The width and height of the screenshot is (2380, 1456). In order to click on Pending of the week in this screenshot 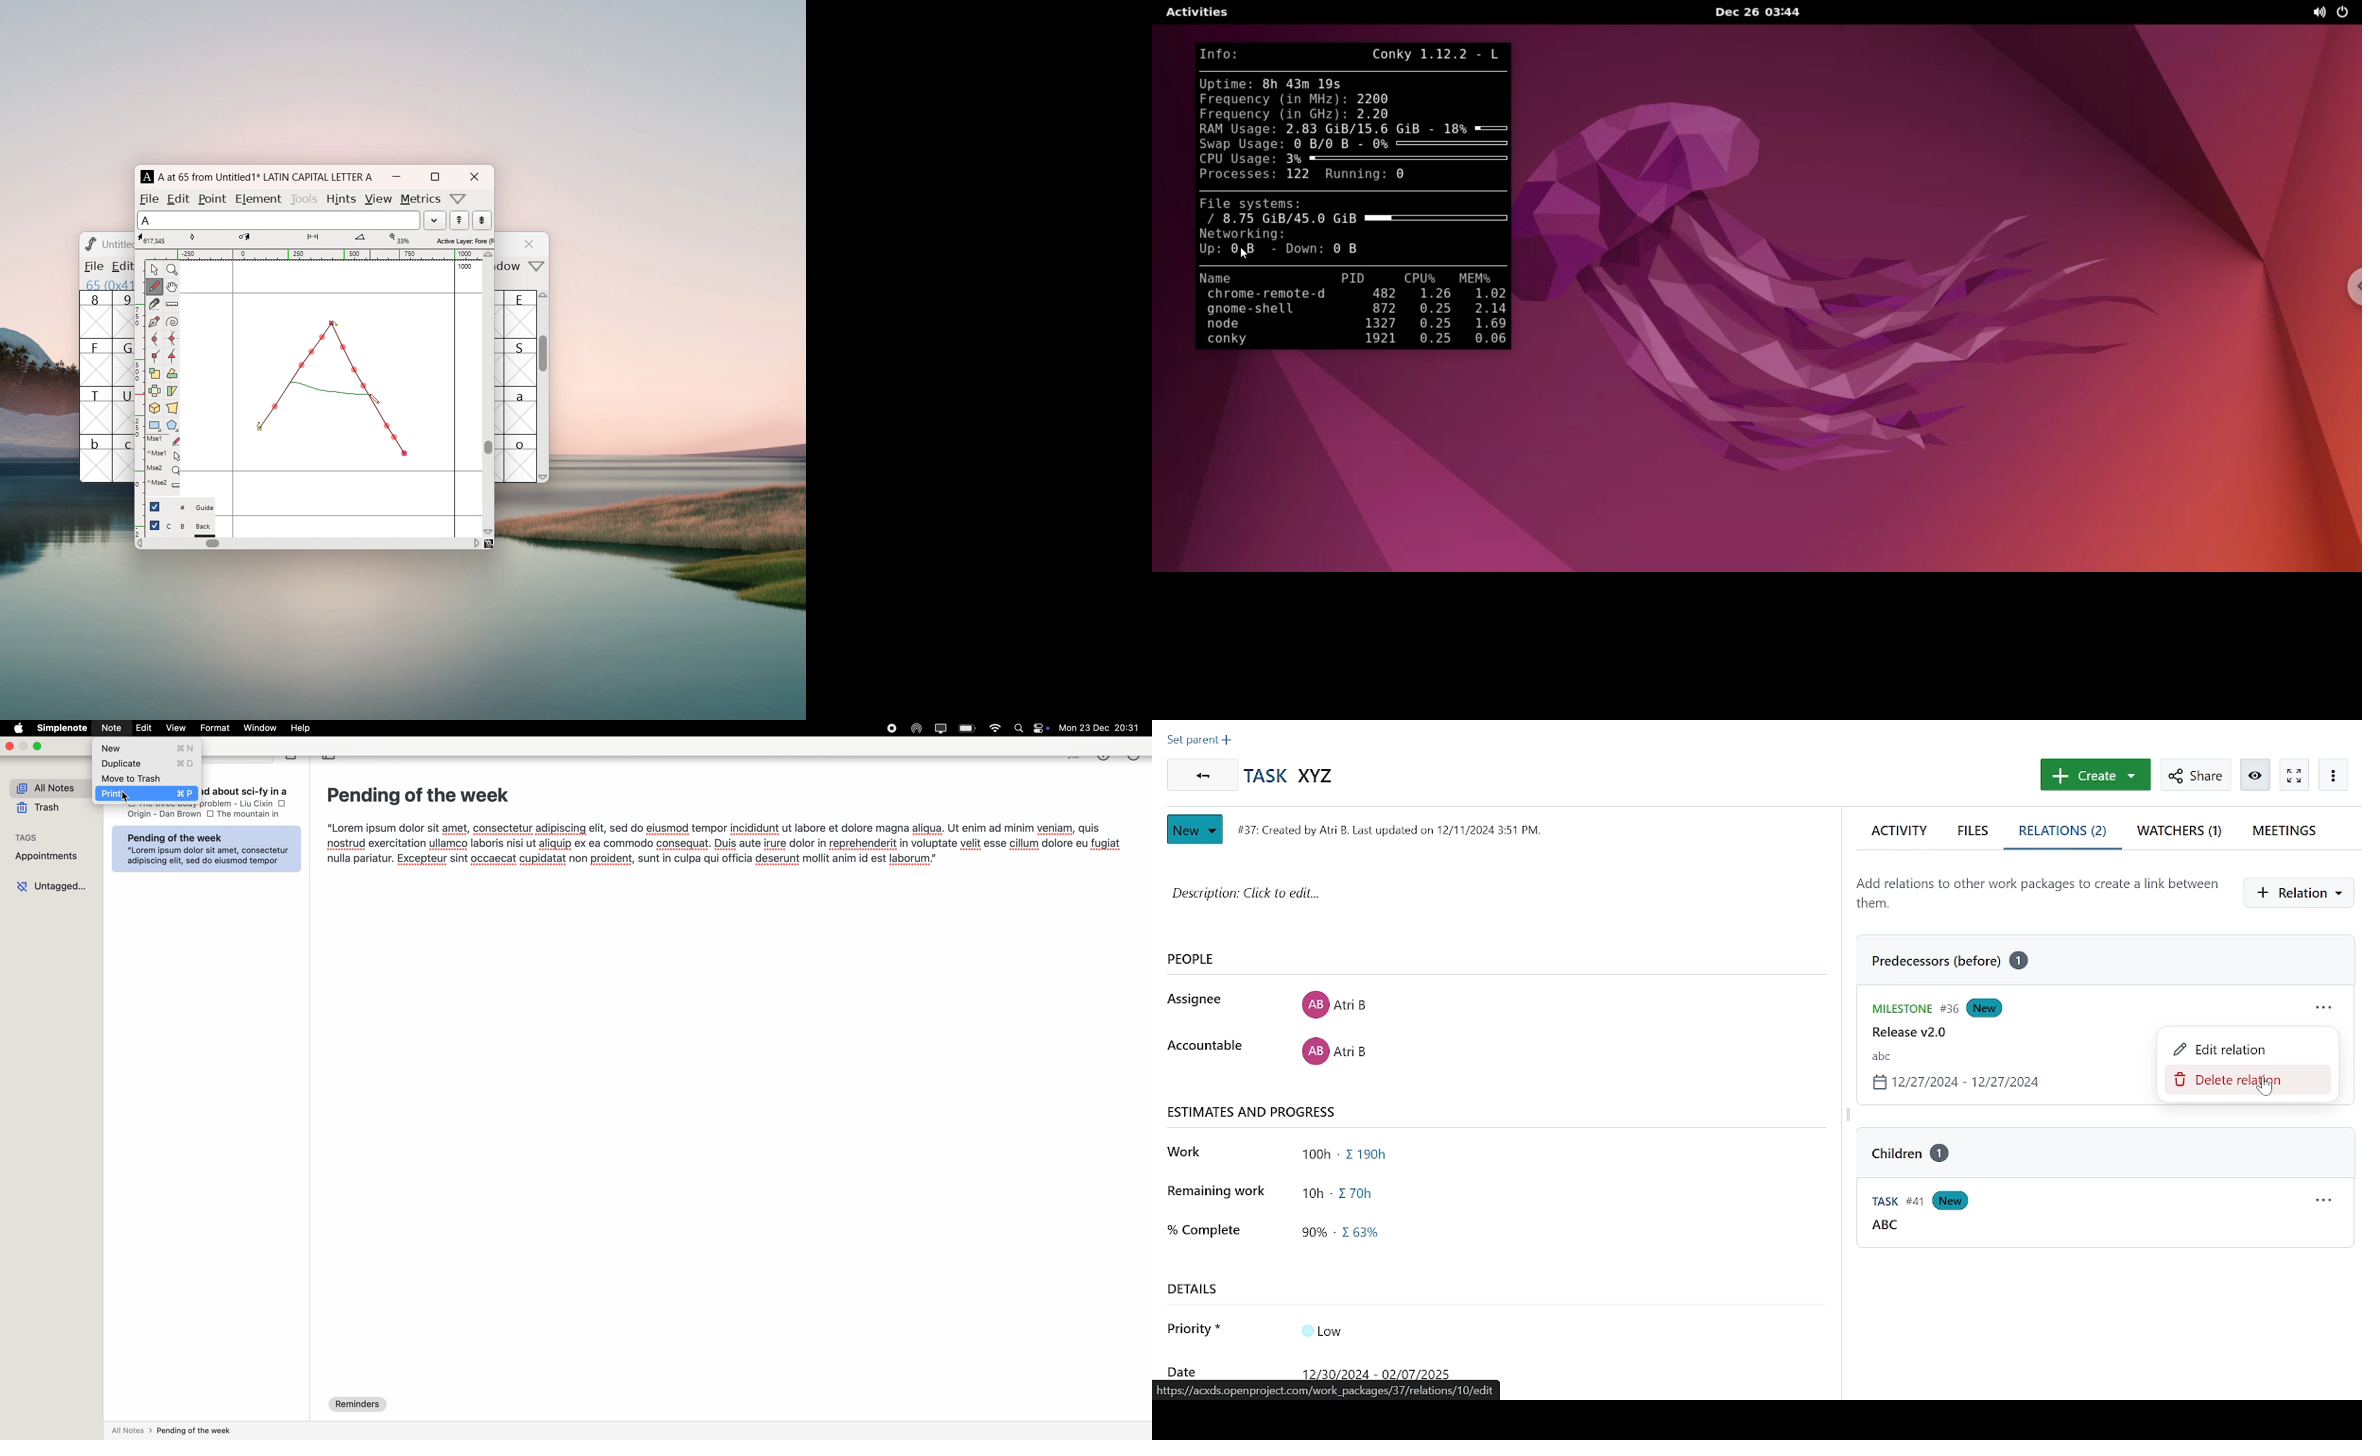, I will do `click(416, 794)`.